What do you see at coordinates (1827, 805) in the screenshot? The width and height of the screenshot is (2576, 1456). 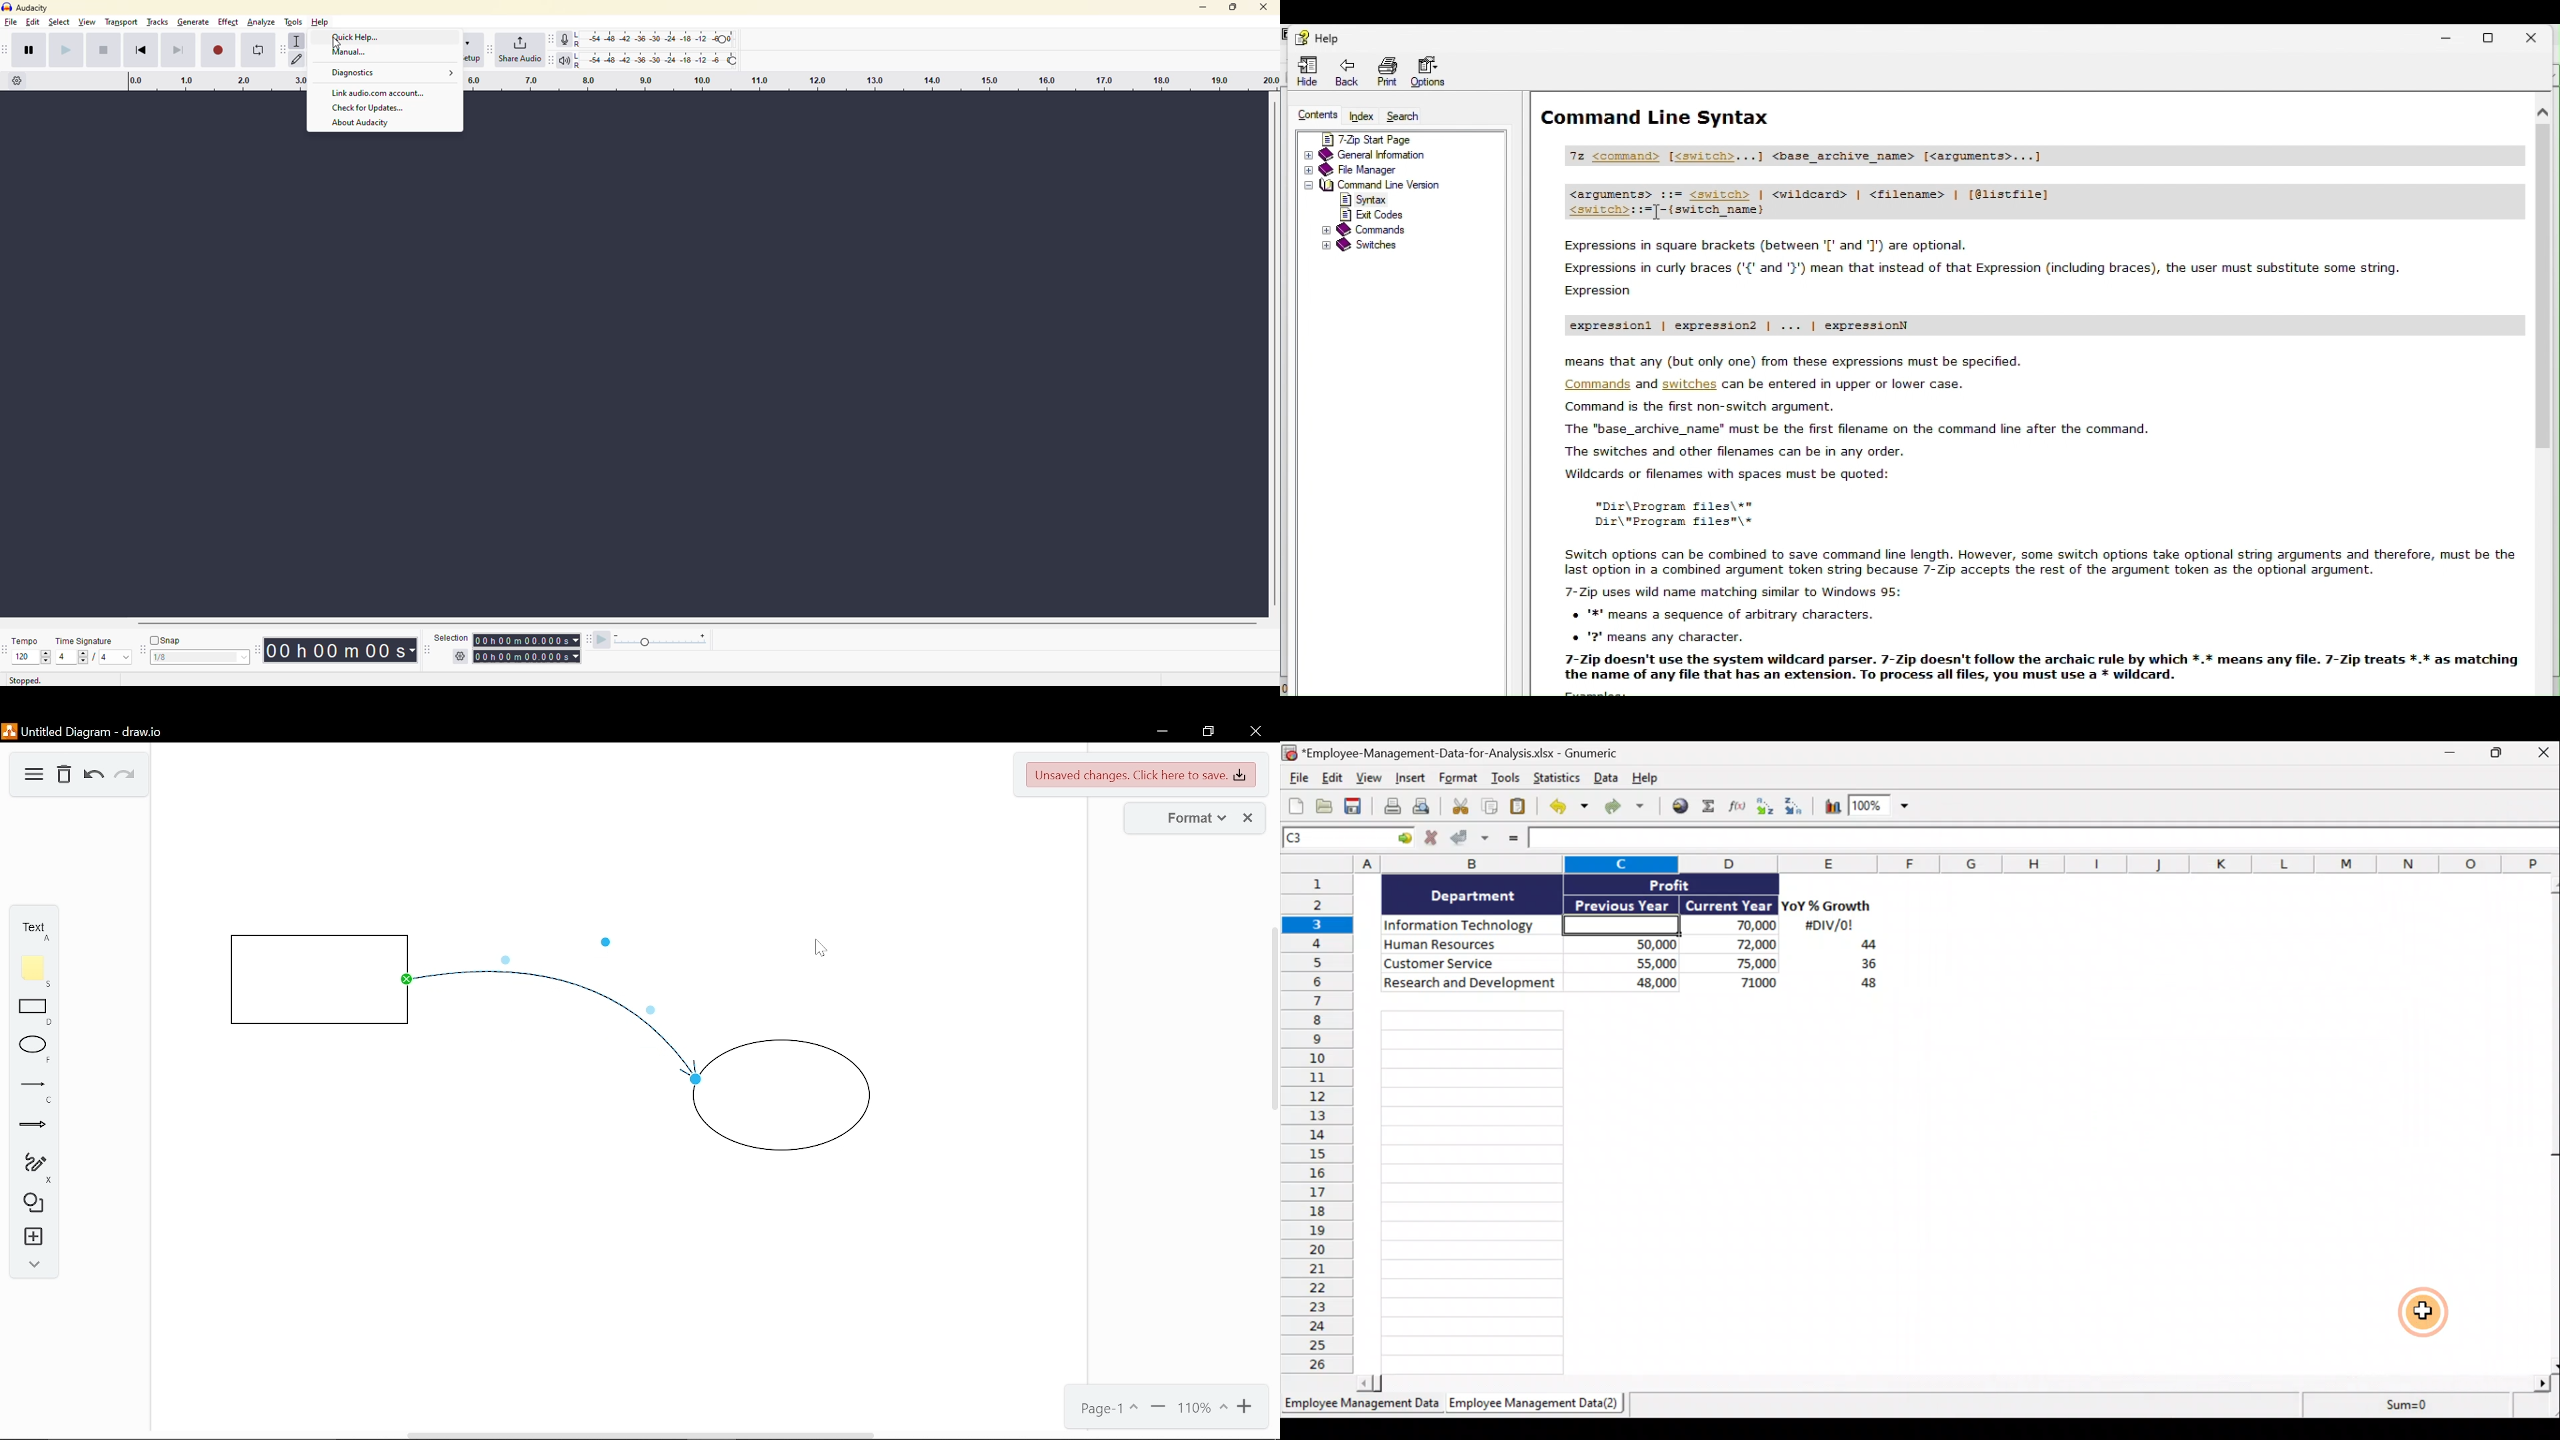 I see `Insert a chart` at bounding box center [1827, 805].